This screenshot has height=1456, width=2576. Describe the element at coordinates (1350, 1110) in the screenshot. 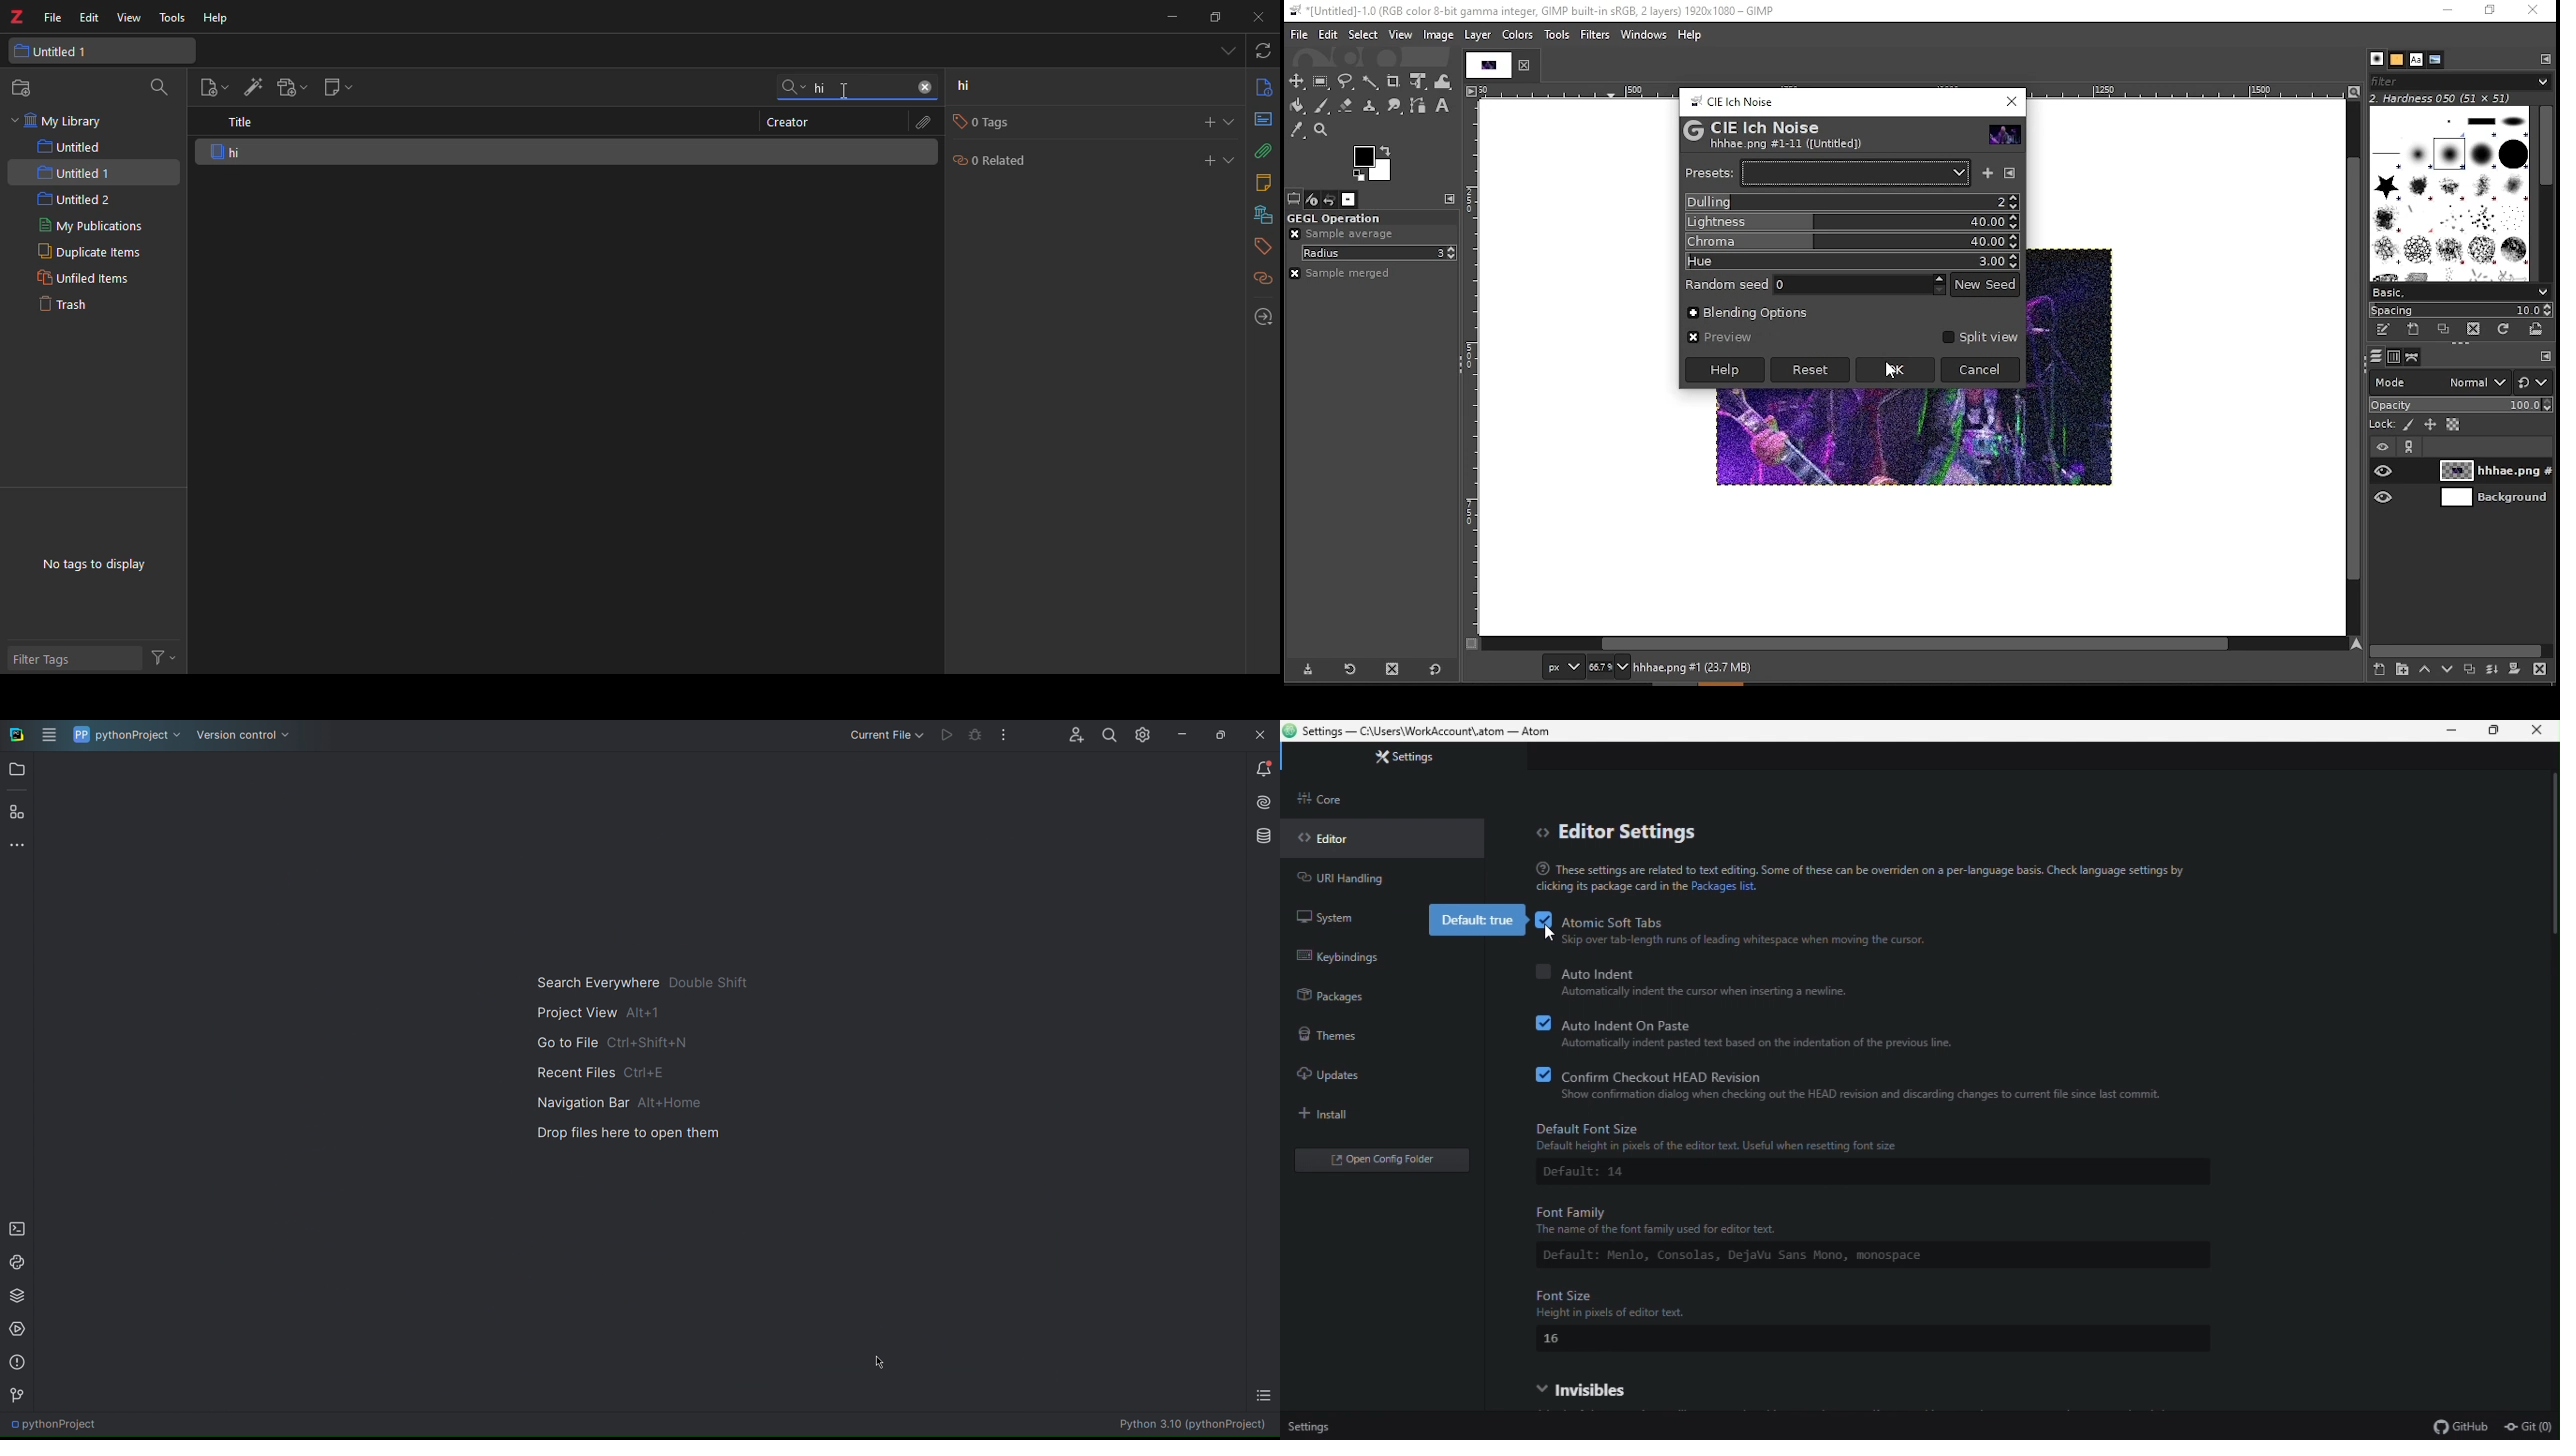

I see `Install` at that location.